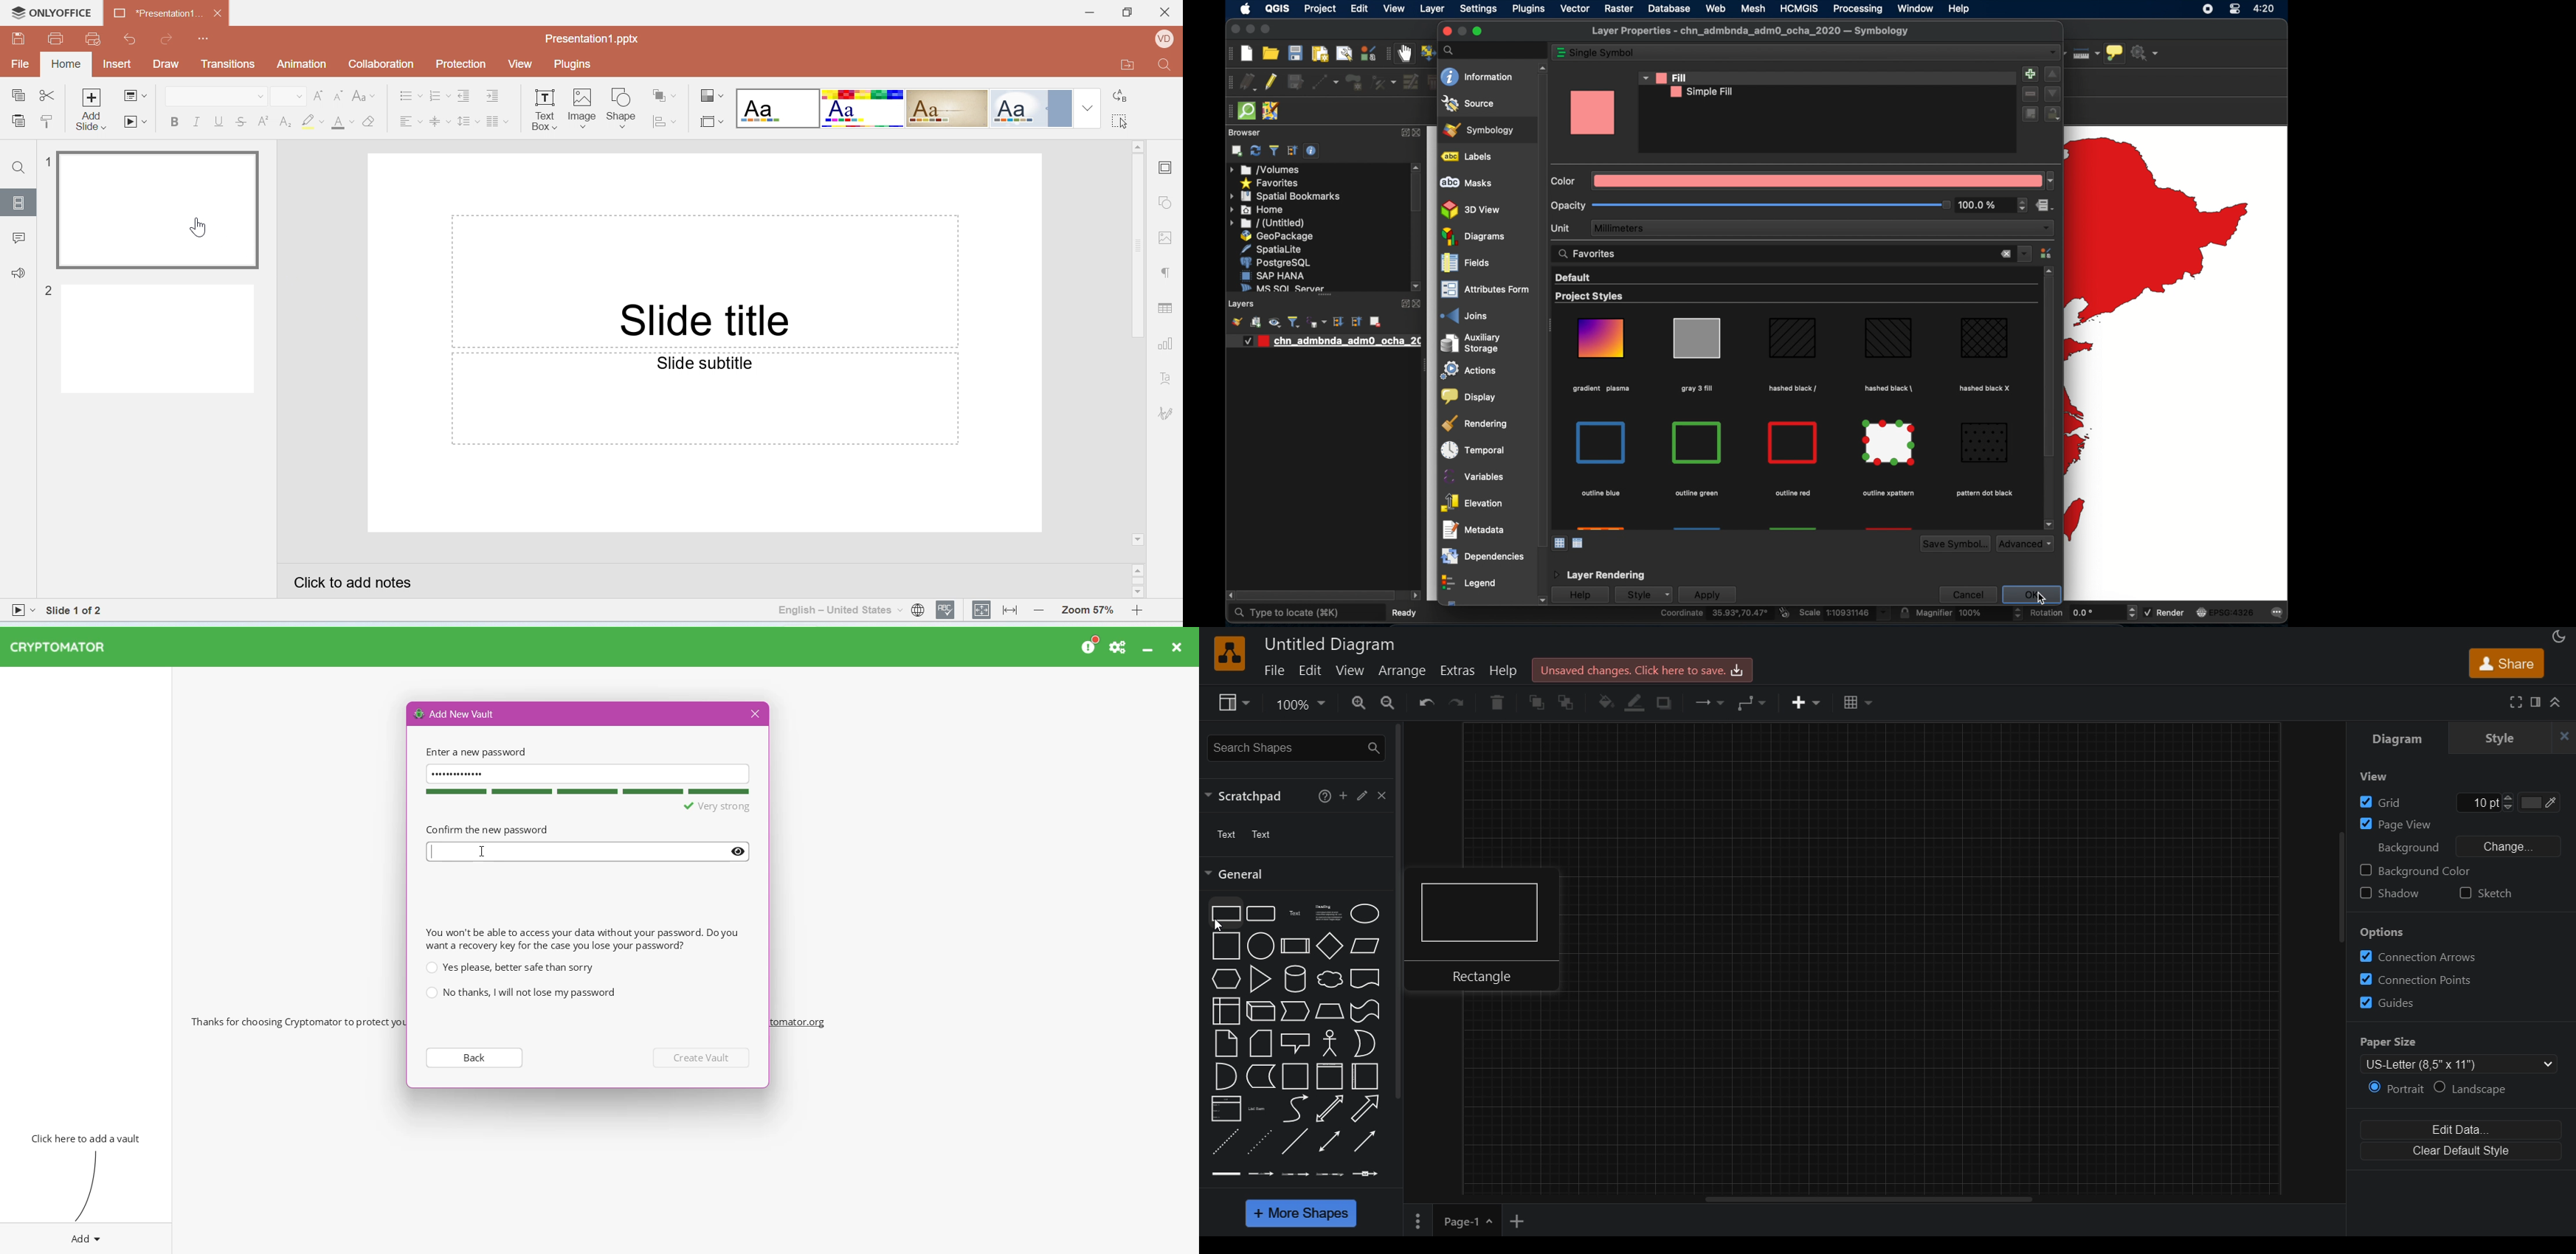  What do you see at coordinates (1955, 544) in the screenshot?
I see `save symbol` at bounding box center [1955, 544].